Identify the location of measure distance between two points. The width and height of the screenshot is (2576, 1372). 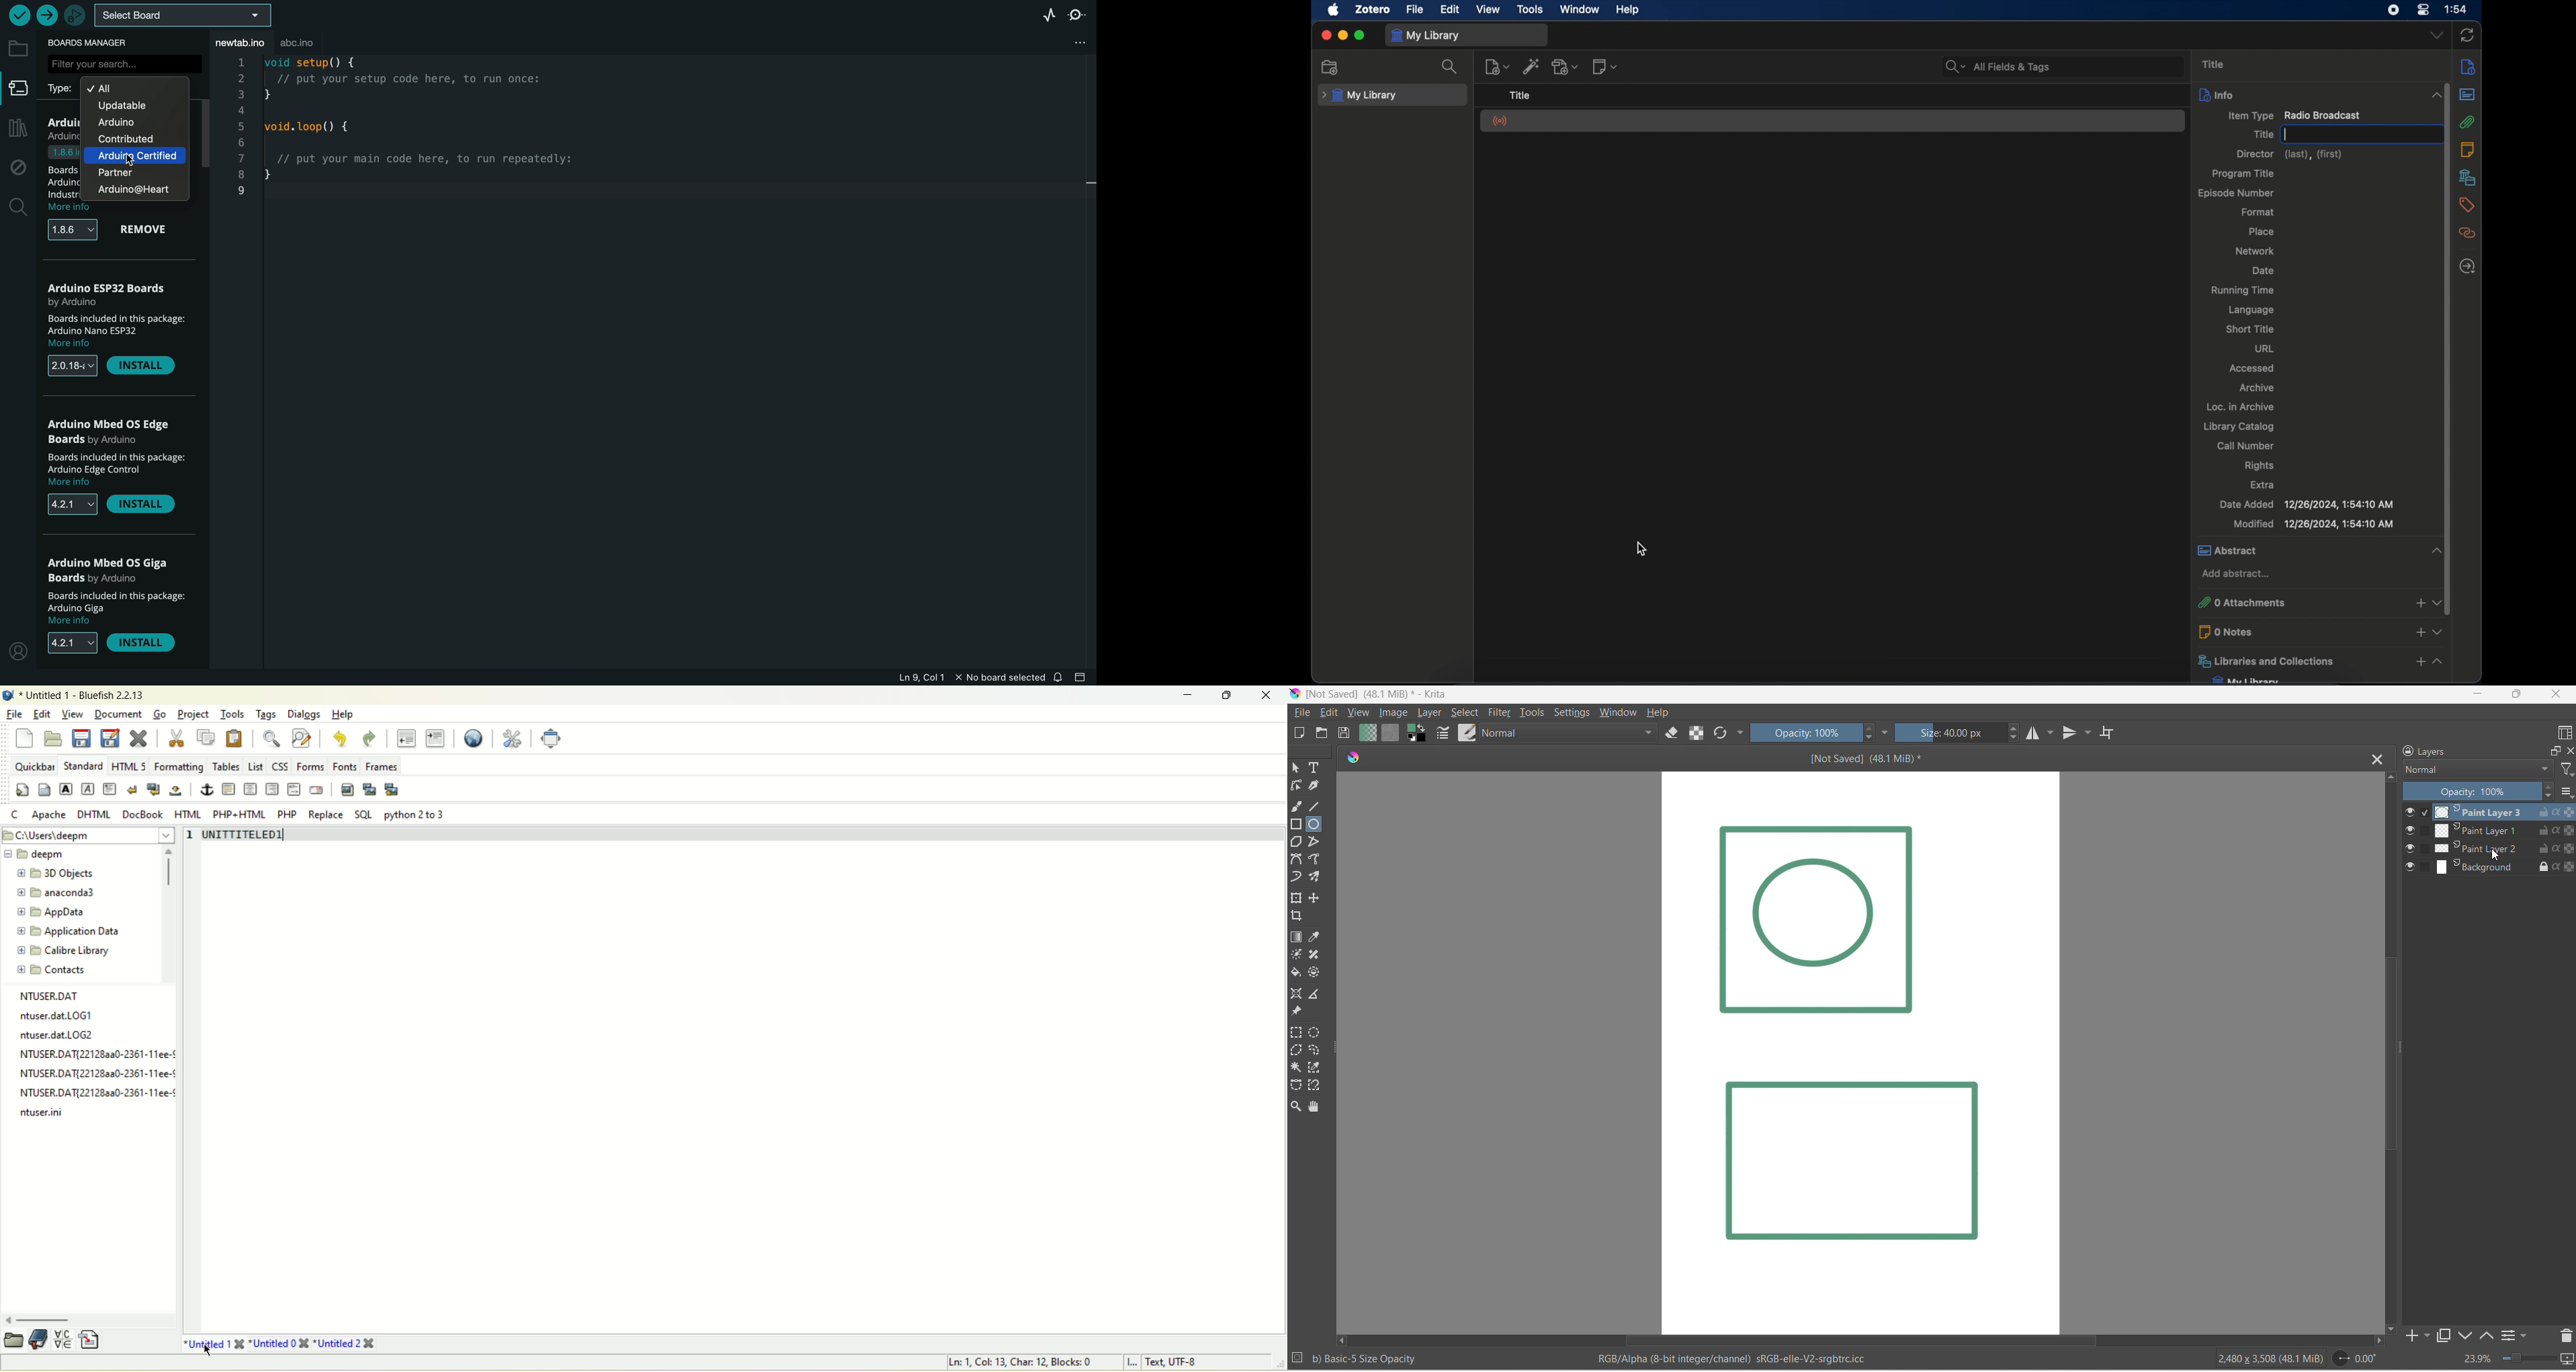
(1318, 993).